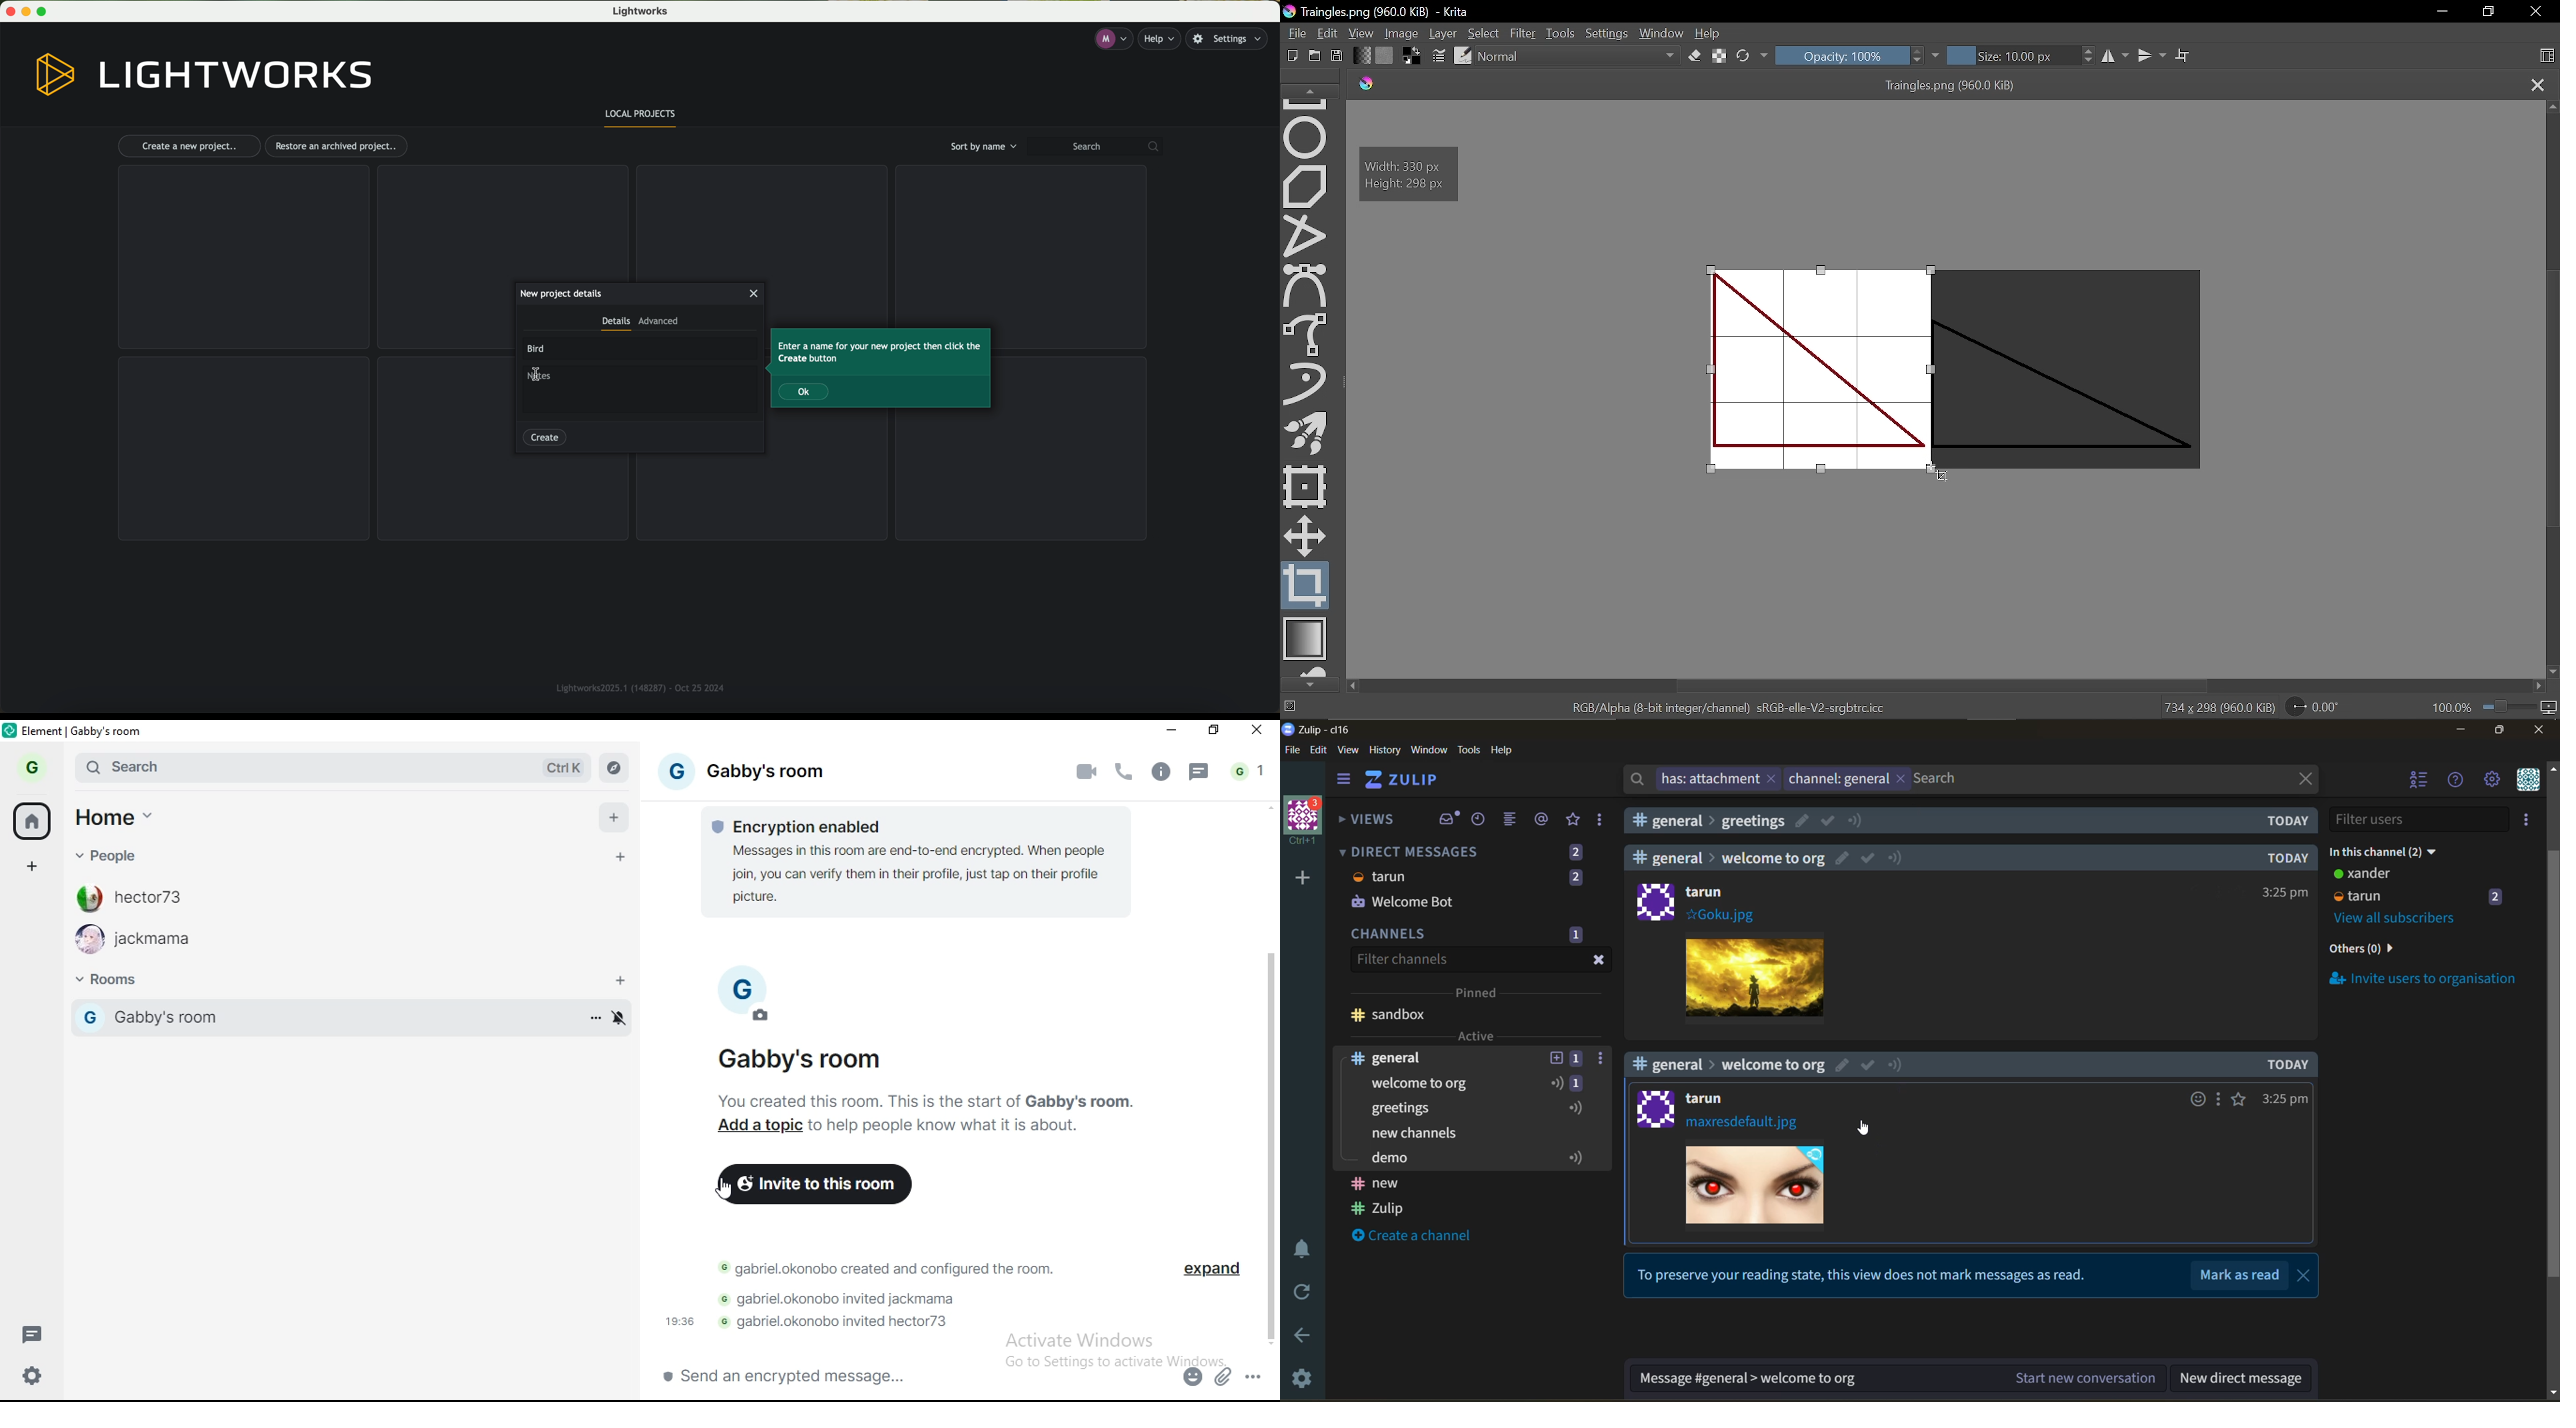 This screenshot has width=2576, height=1428. I want to click on tarun, so click(1707, 891).